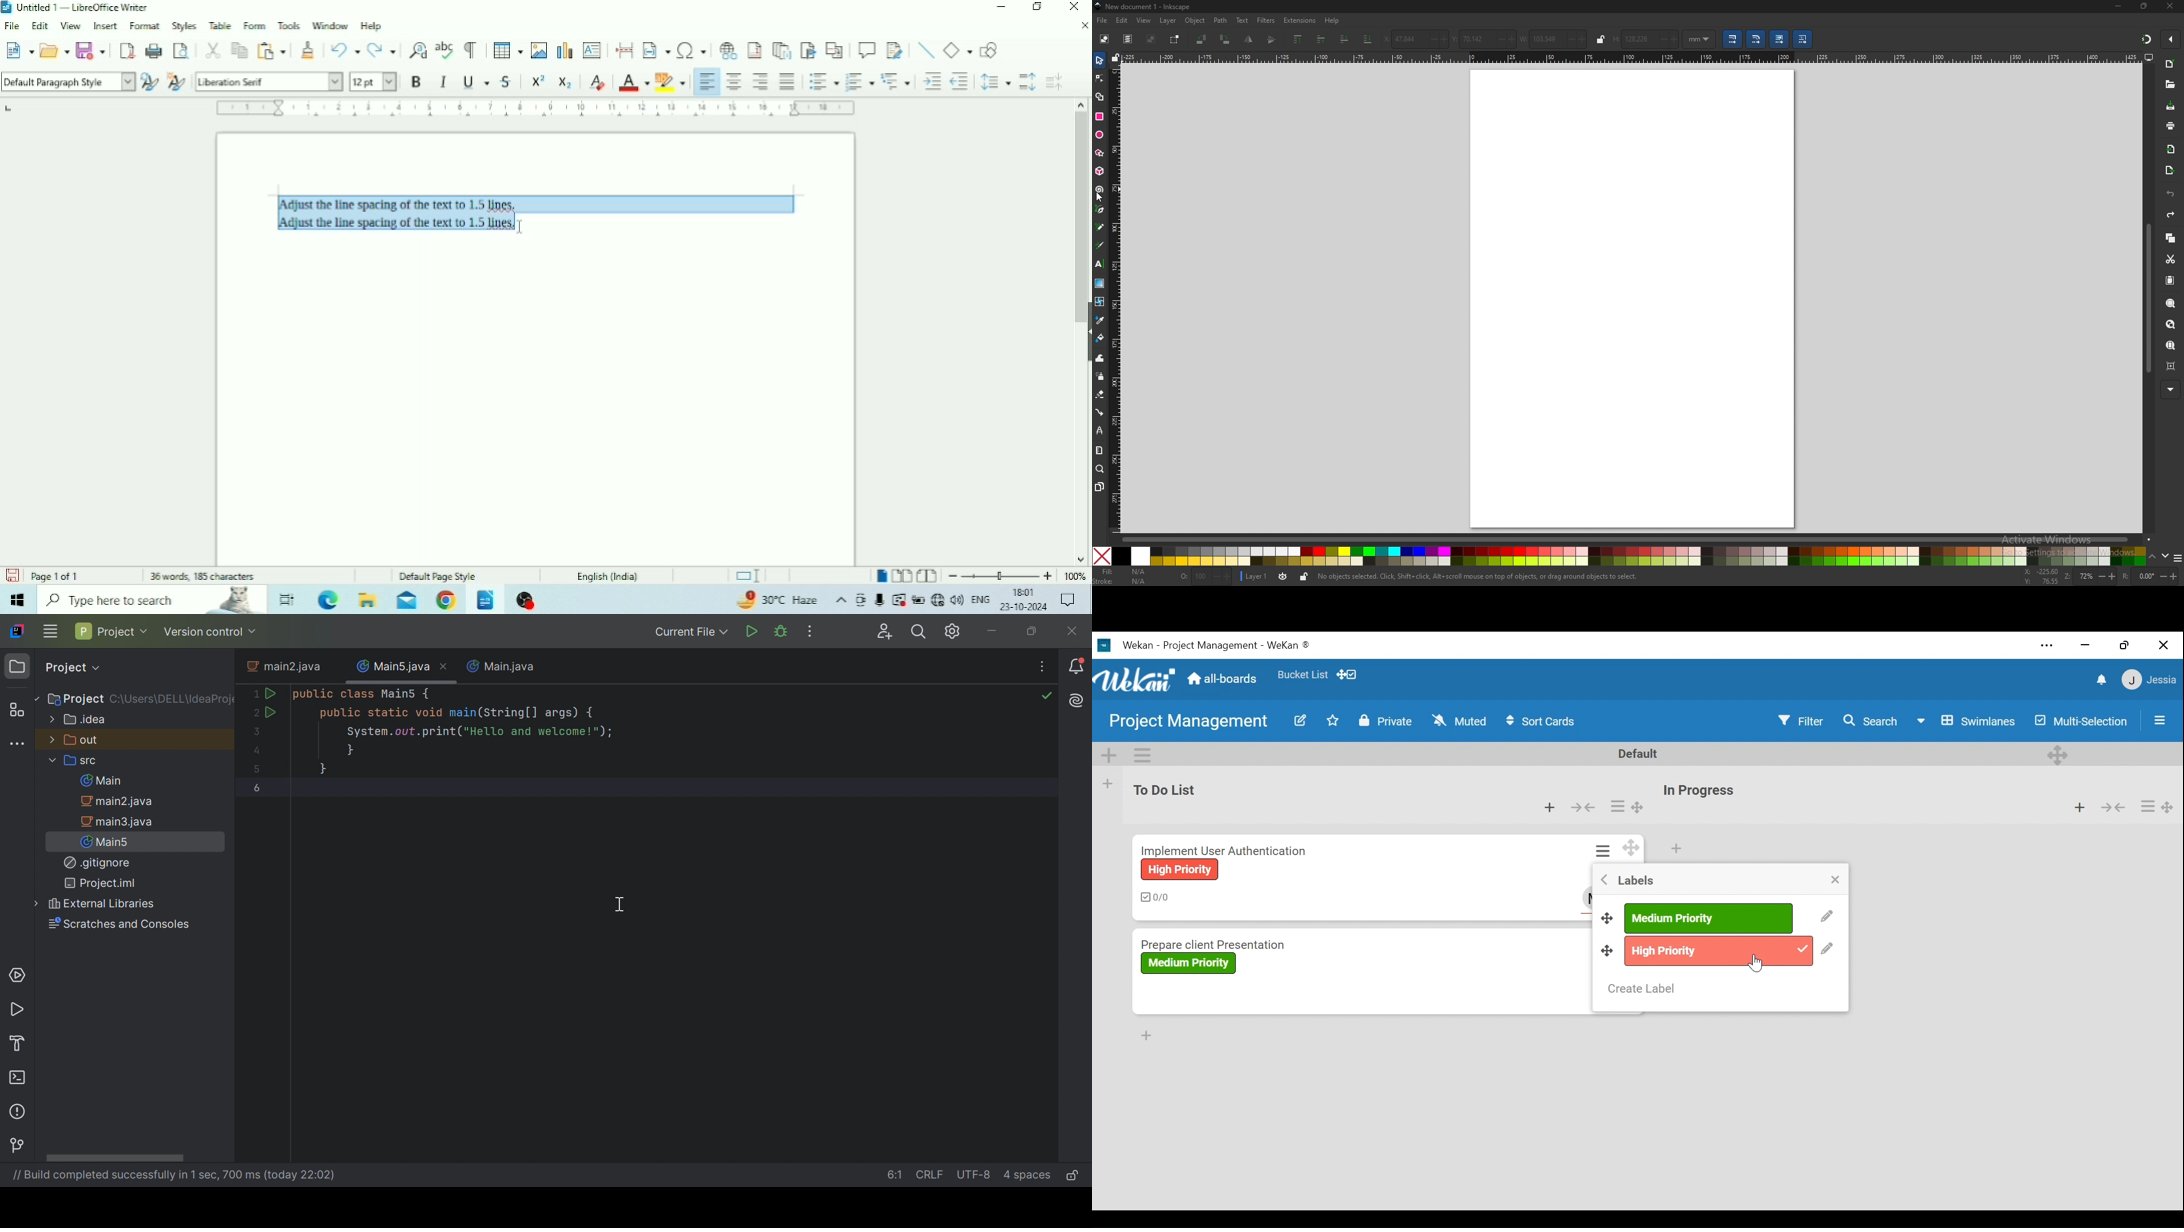 The width and height of the screenshot is (2184, 1232). Describe the element at coordinates (1584, 807) in the screenshot. I see `Collapse` at that location.